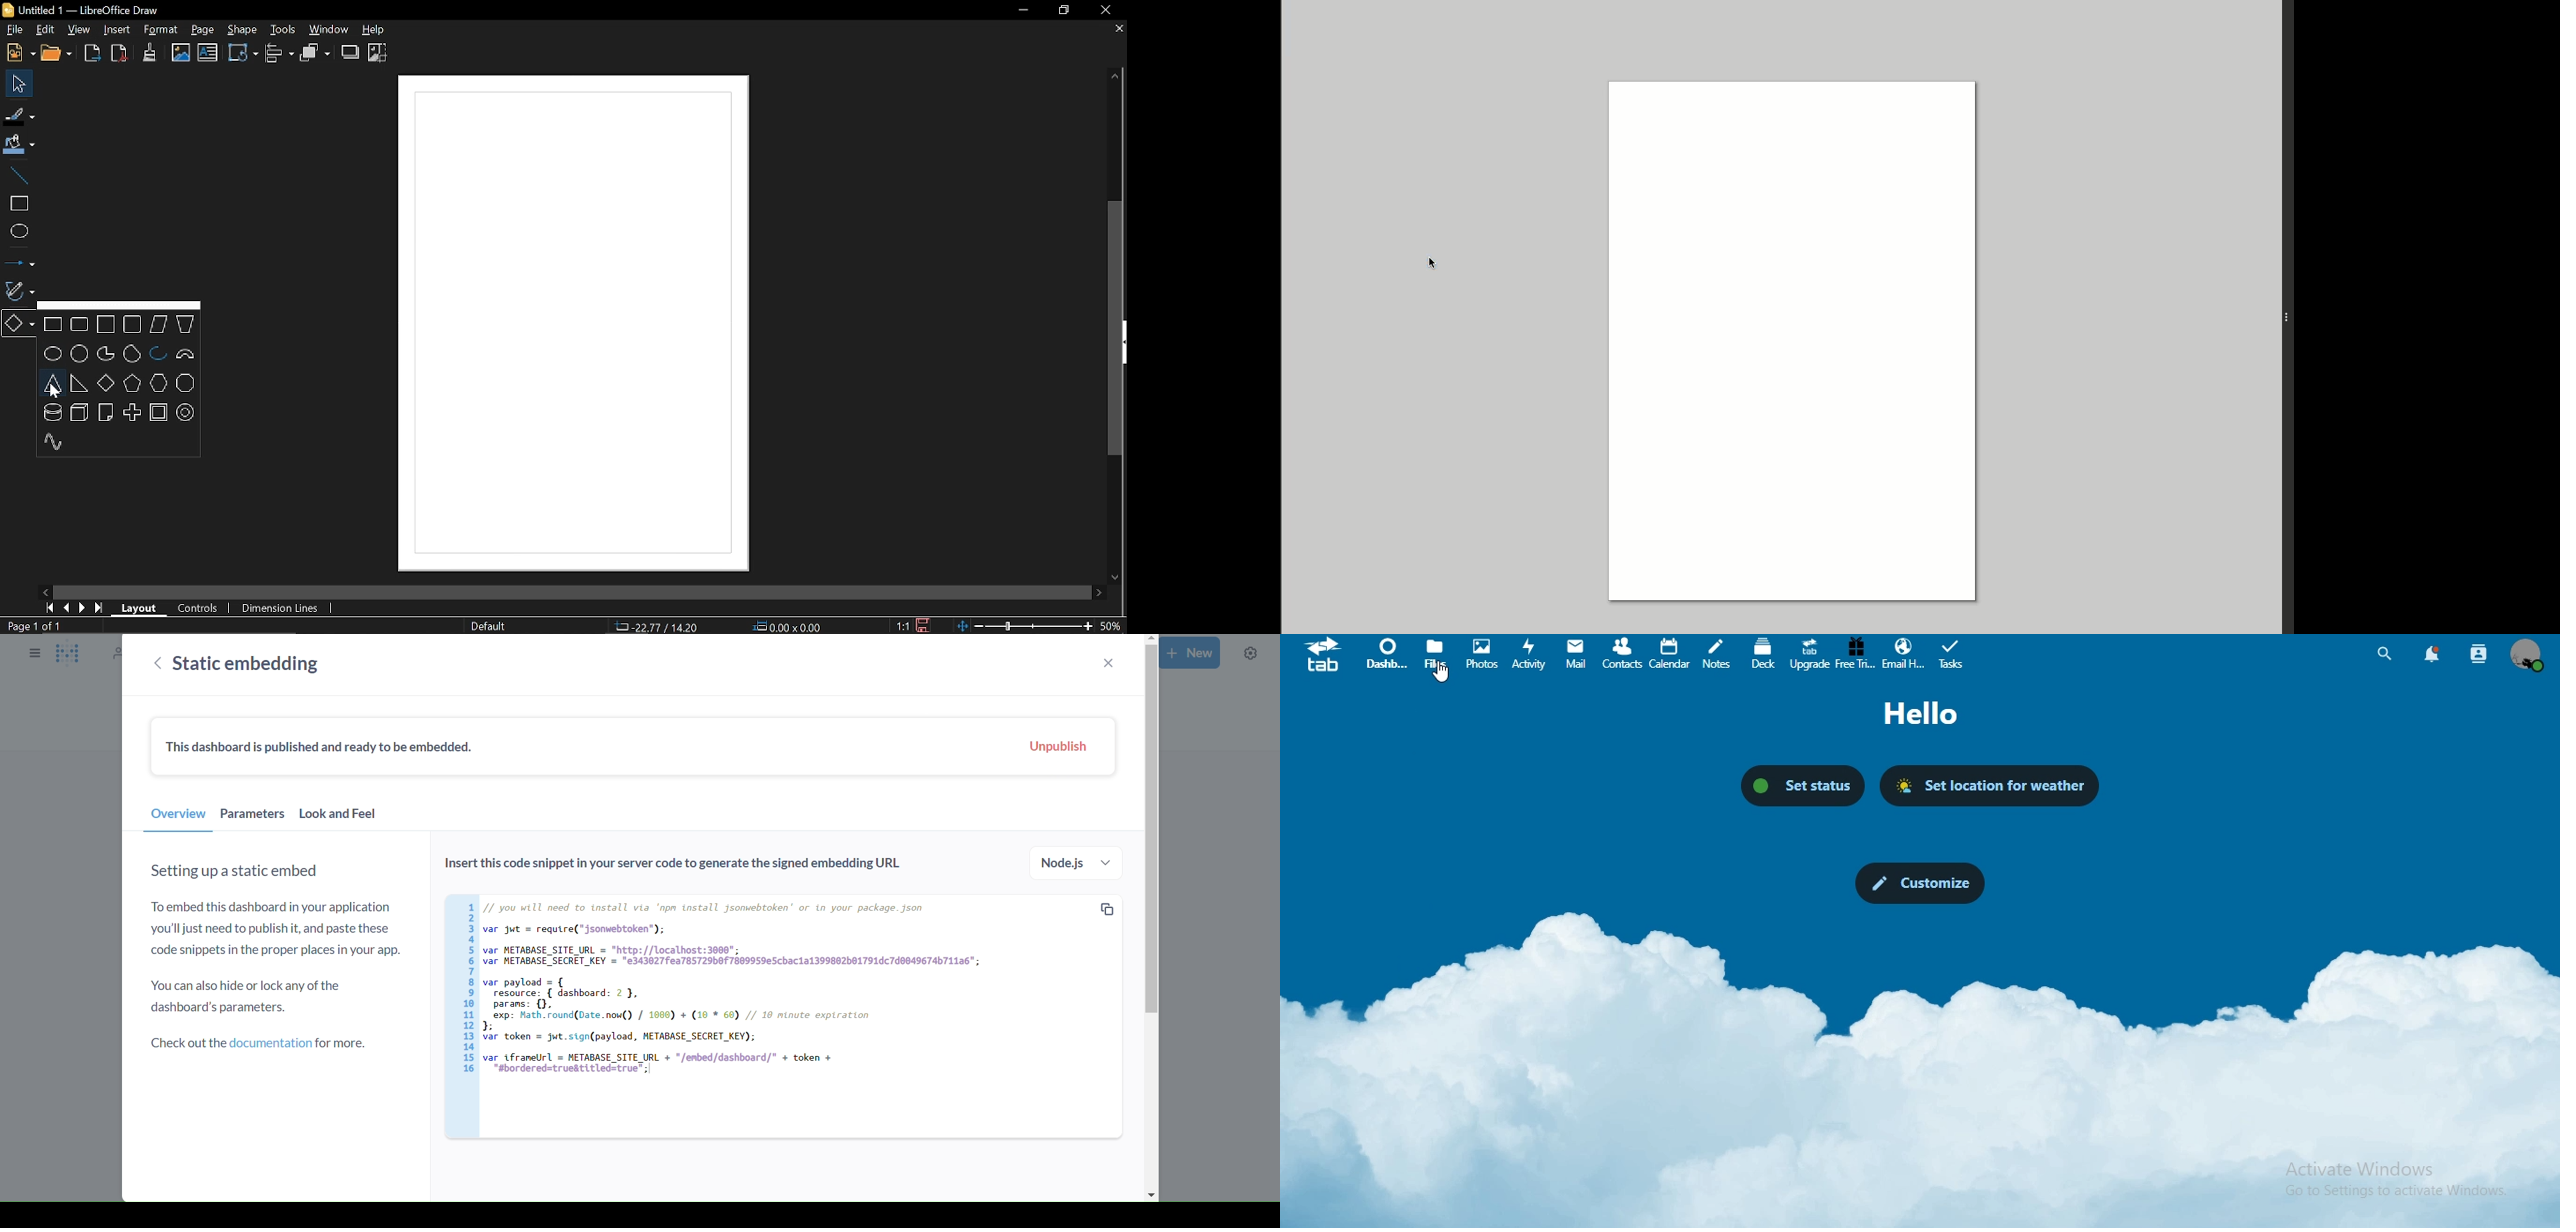  I want to click on SHAPES, so click(119, 383).